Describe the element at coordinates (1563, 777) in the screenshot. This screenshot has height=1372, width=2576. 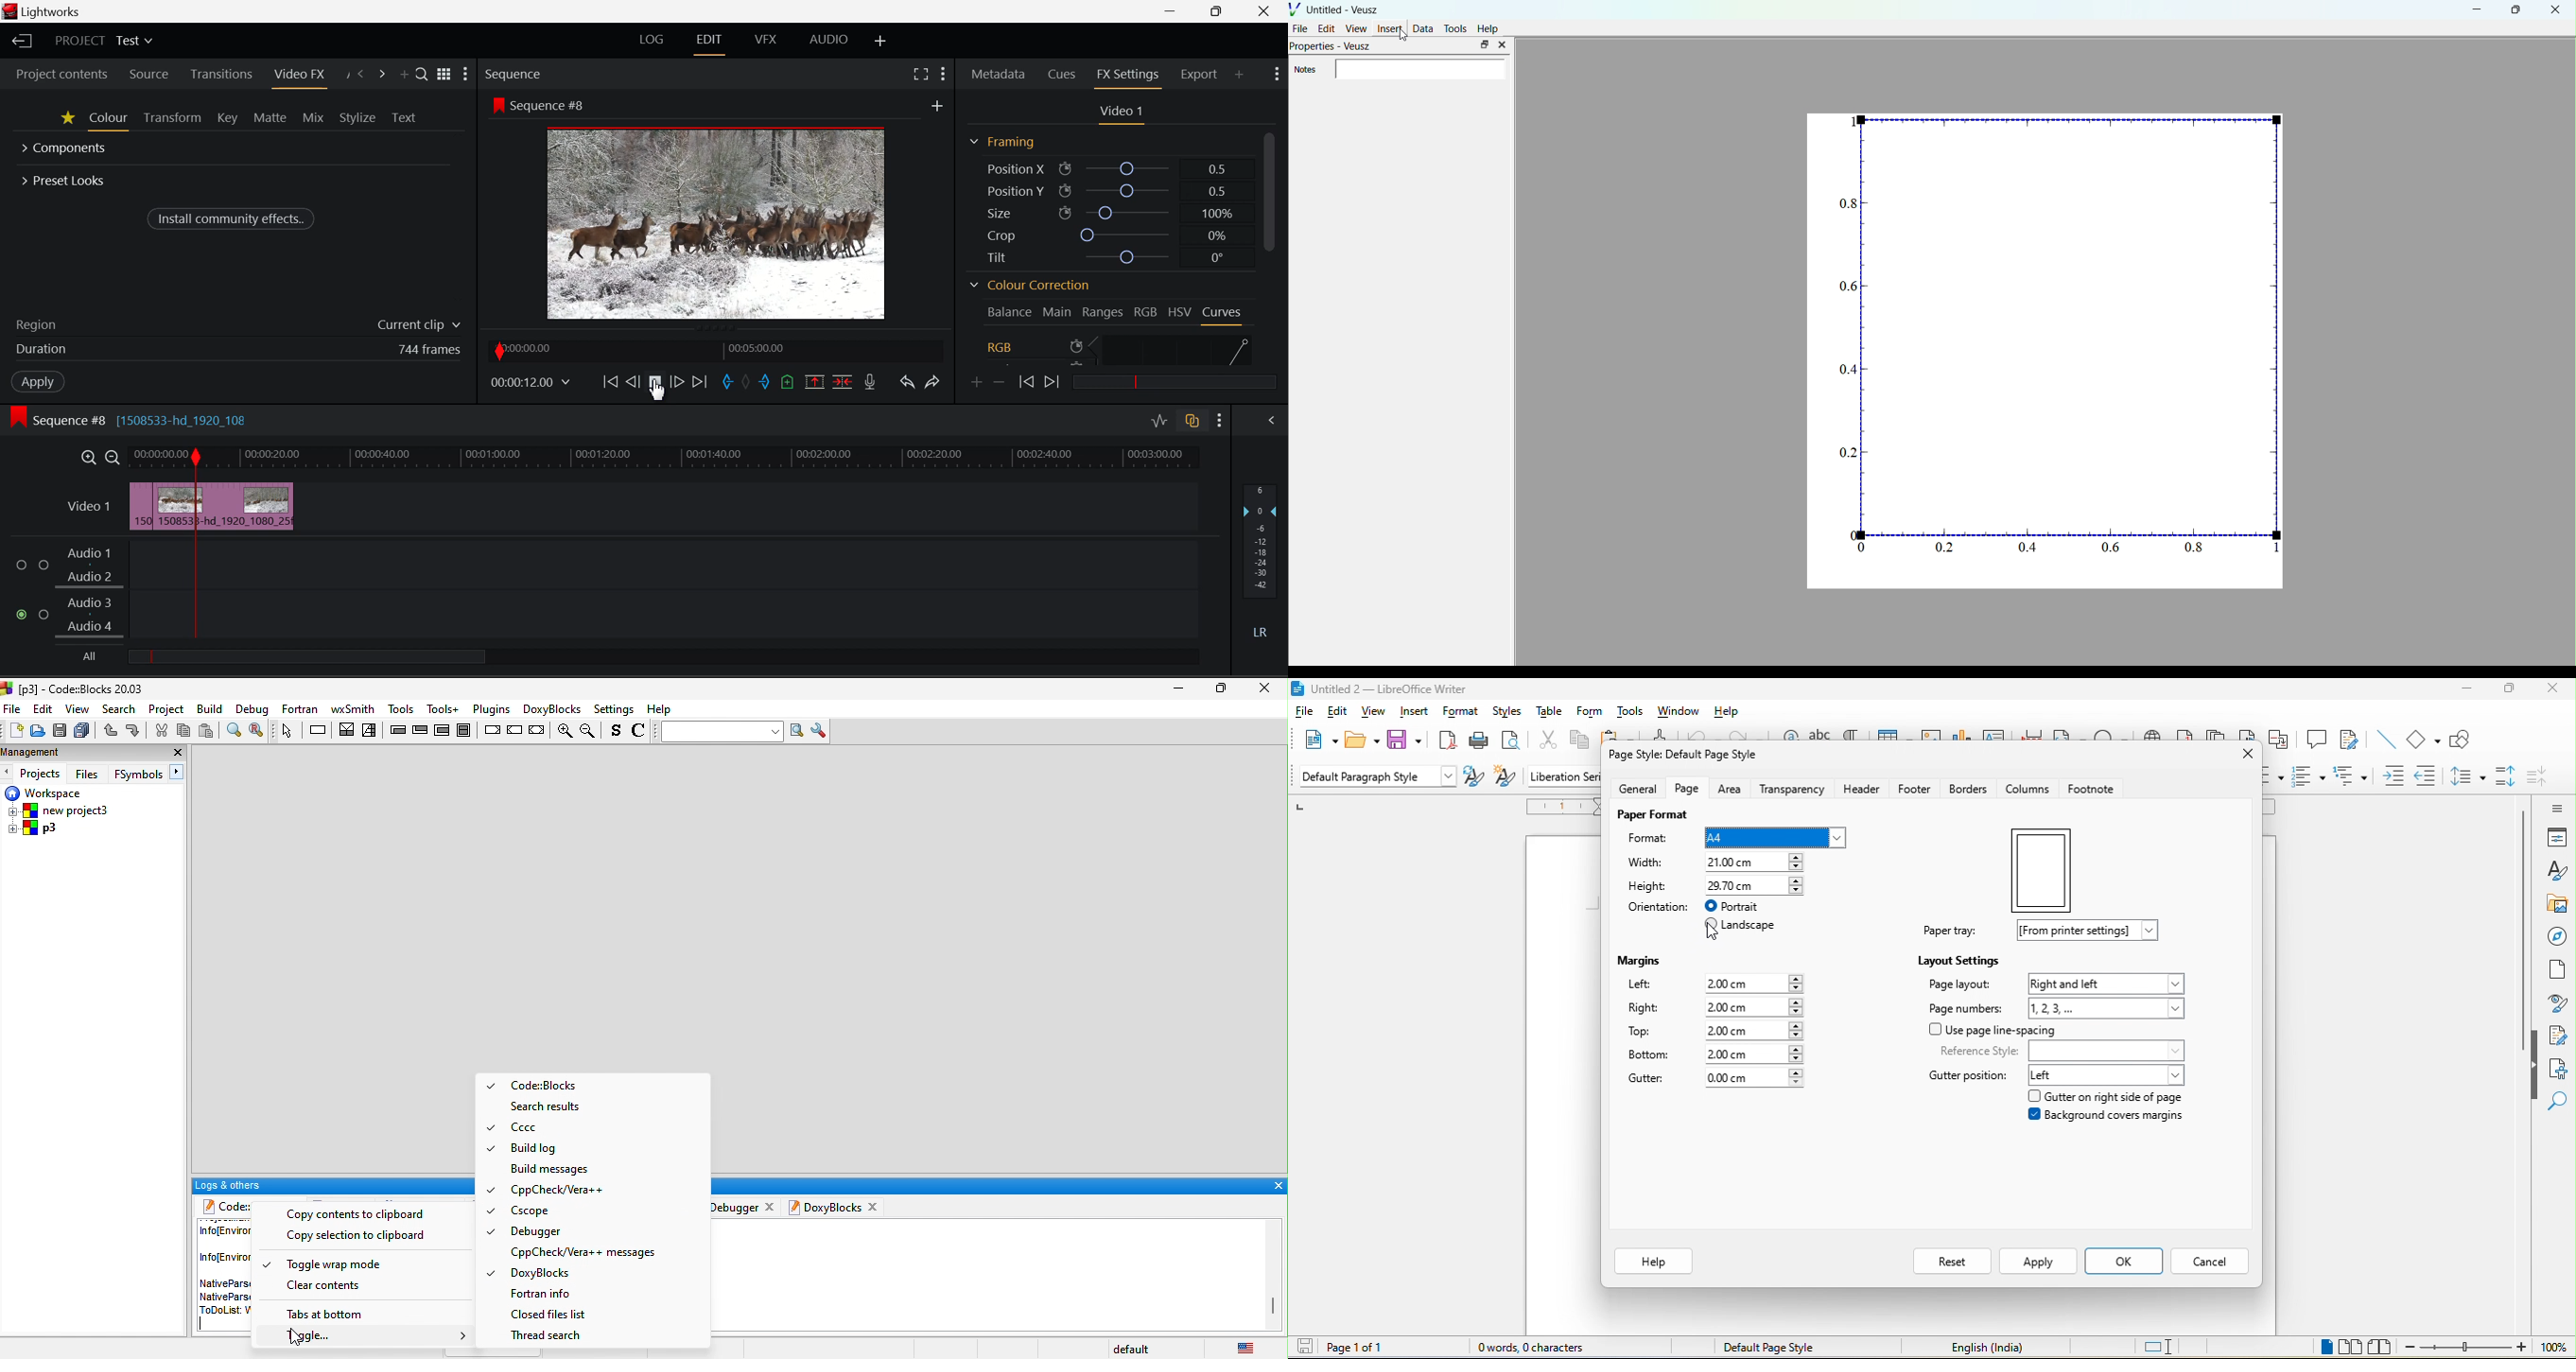
I see `liberation` at that location.